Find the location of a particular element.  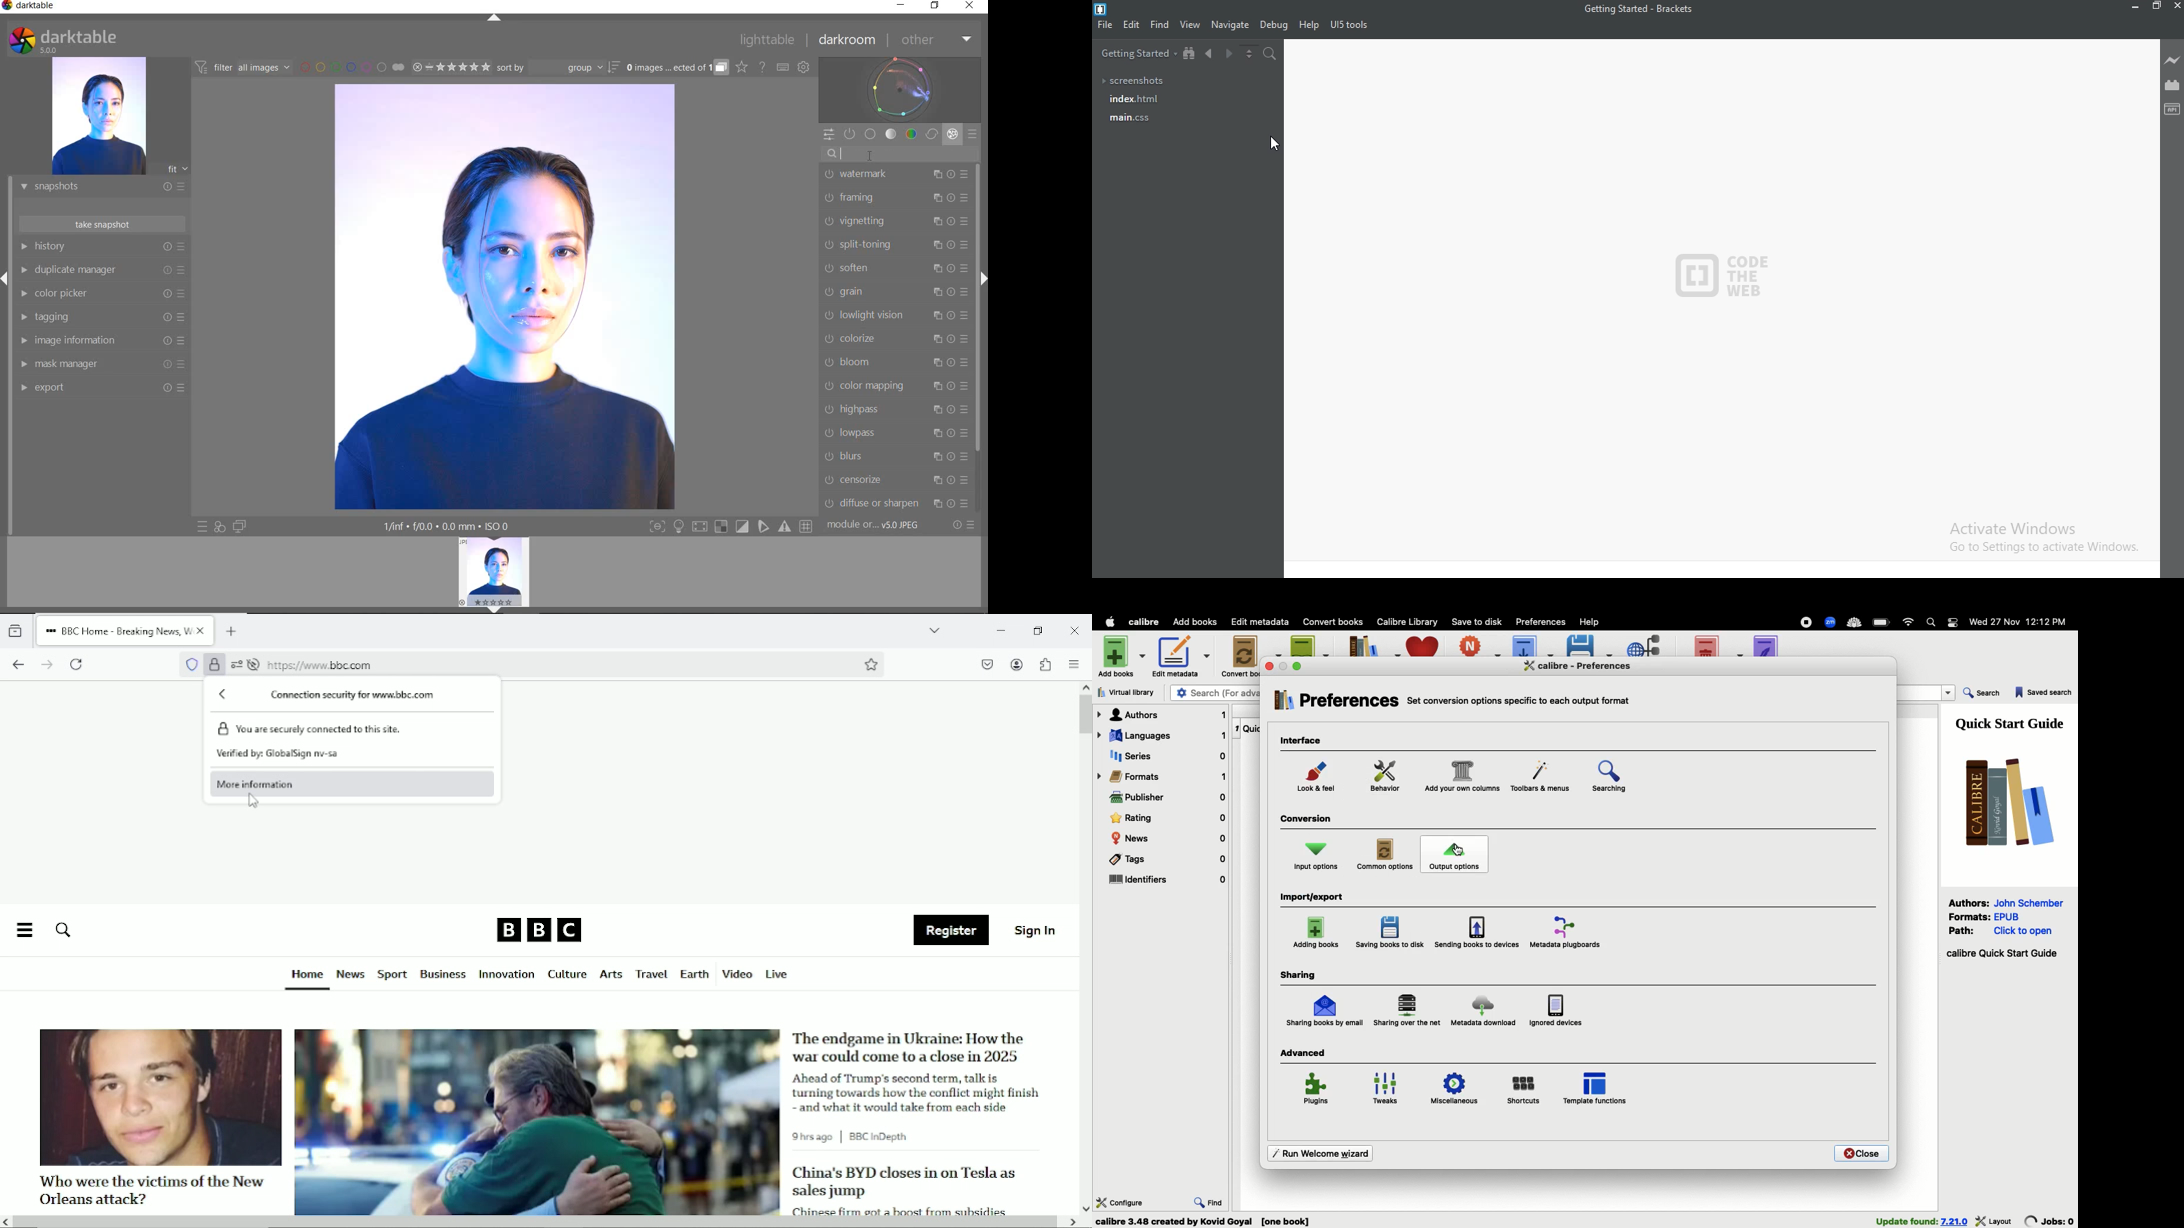

Preferences is located at coordinates (1542, 621).